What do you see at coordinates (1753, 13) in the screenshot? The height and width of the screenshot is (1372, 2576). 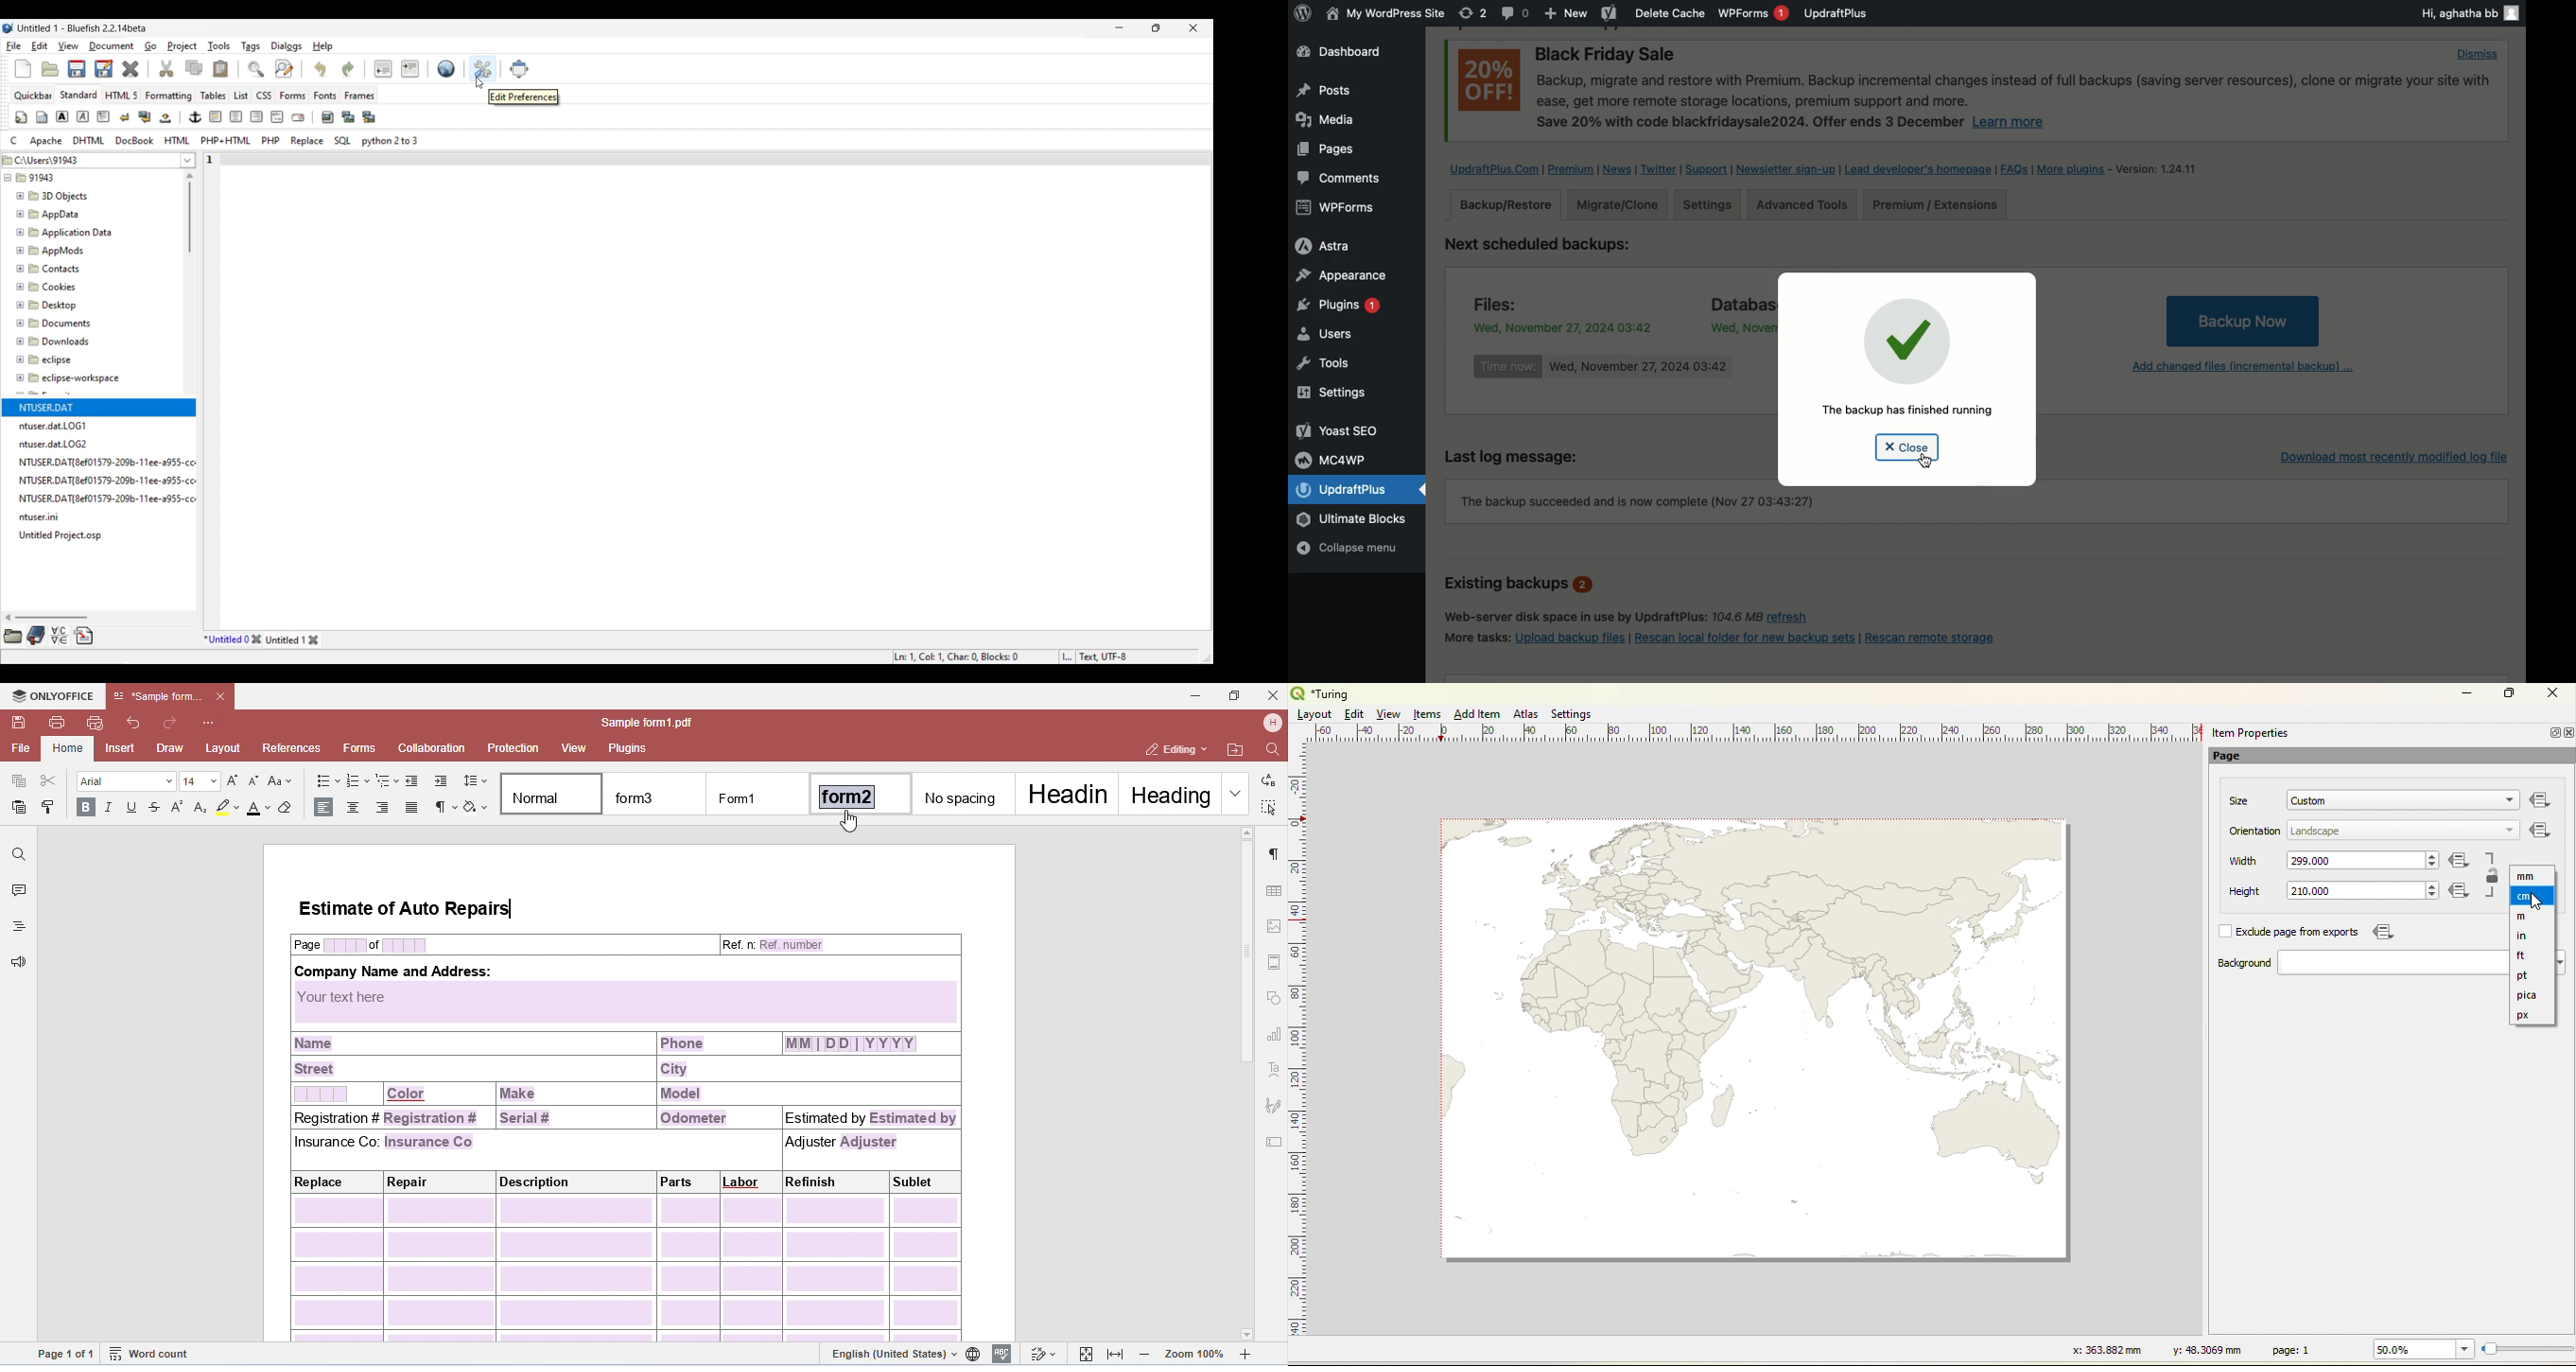 I see `WPForms 1` at bounding box center [1753, 13].